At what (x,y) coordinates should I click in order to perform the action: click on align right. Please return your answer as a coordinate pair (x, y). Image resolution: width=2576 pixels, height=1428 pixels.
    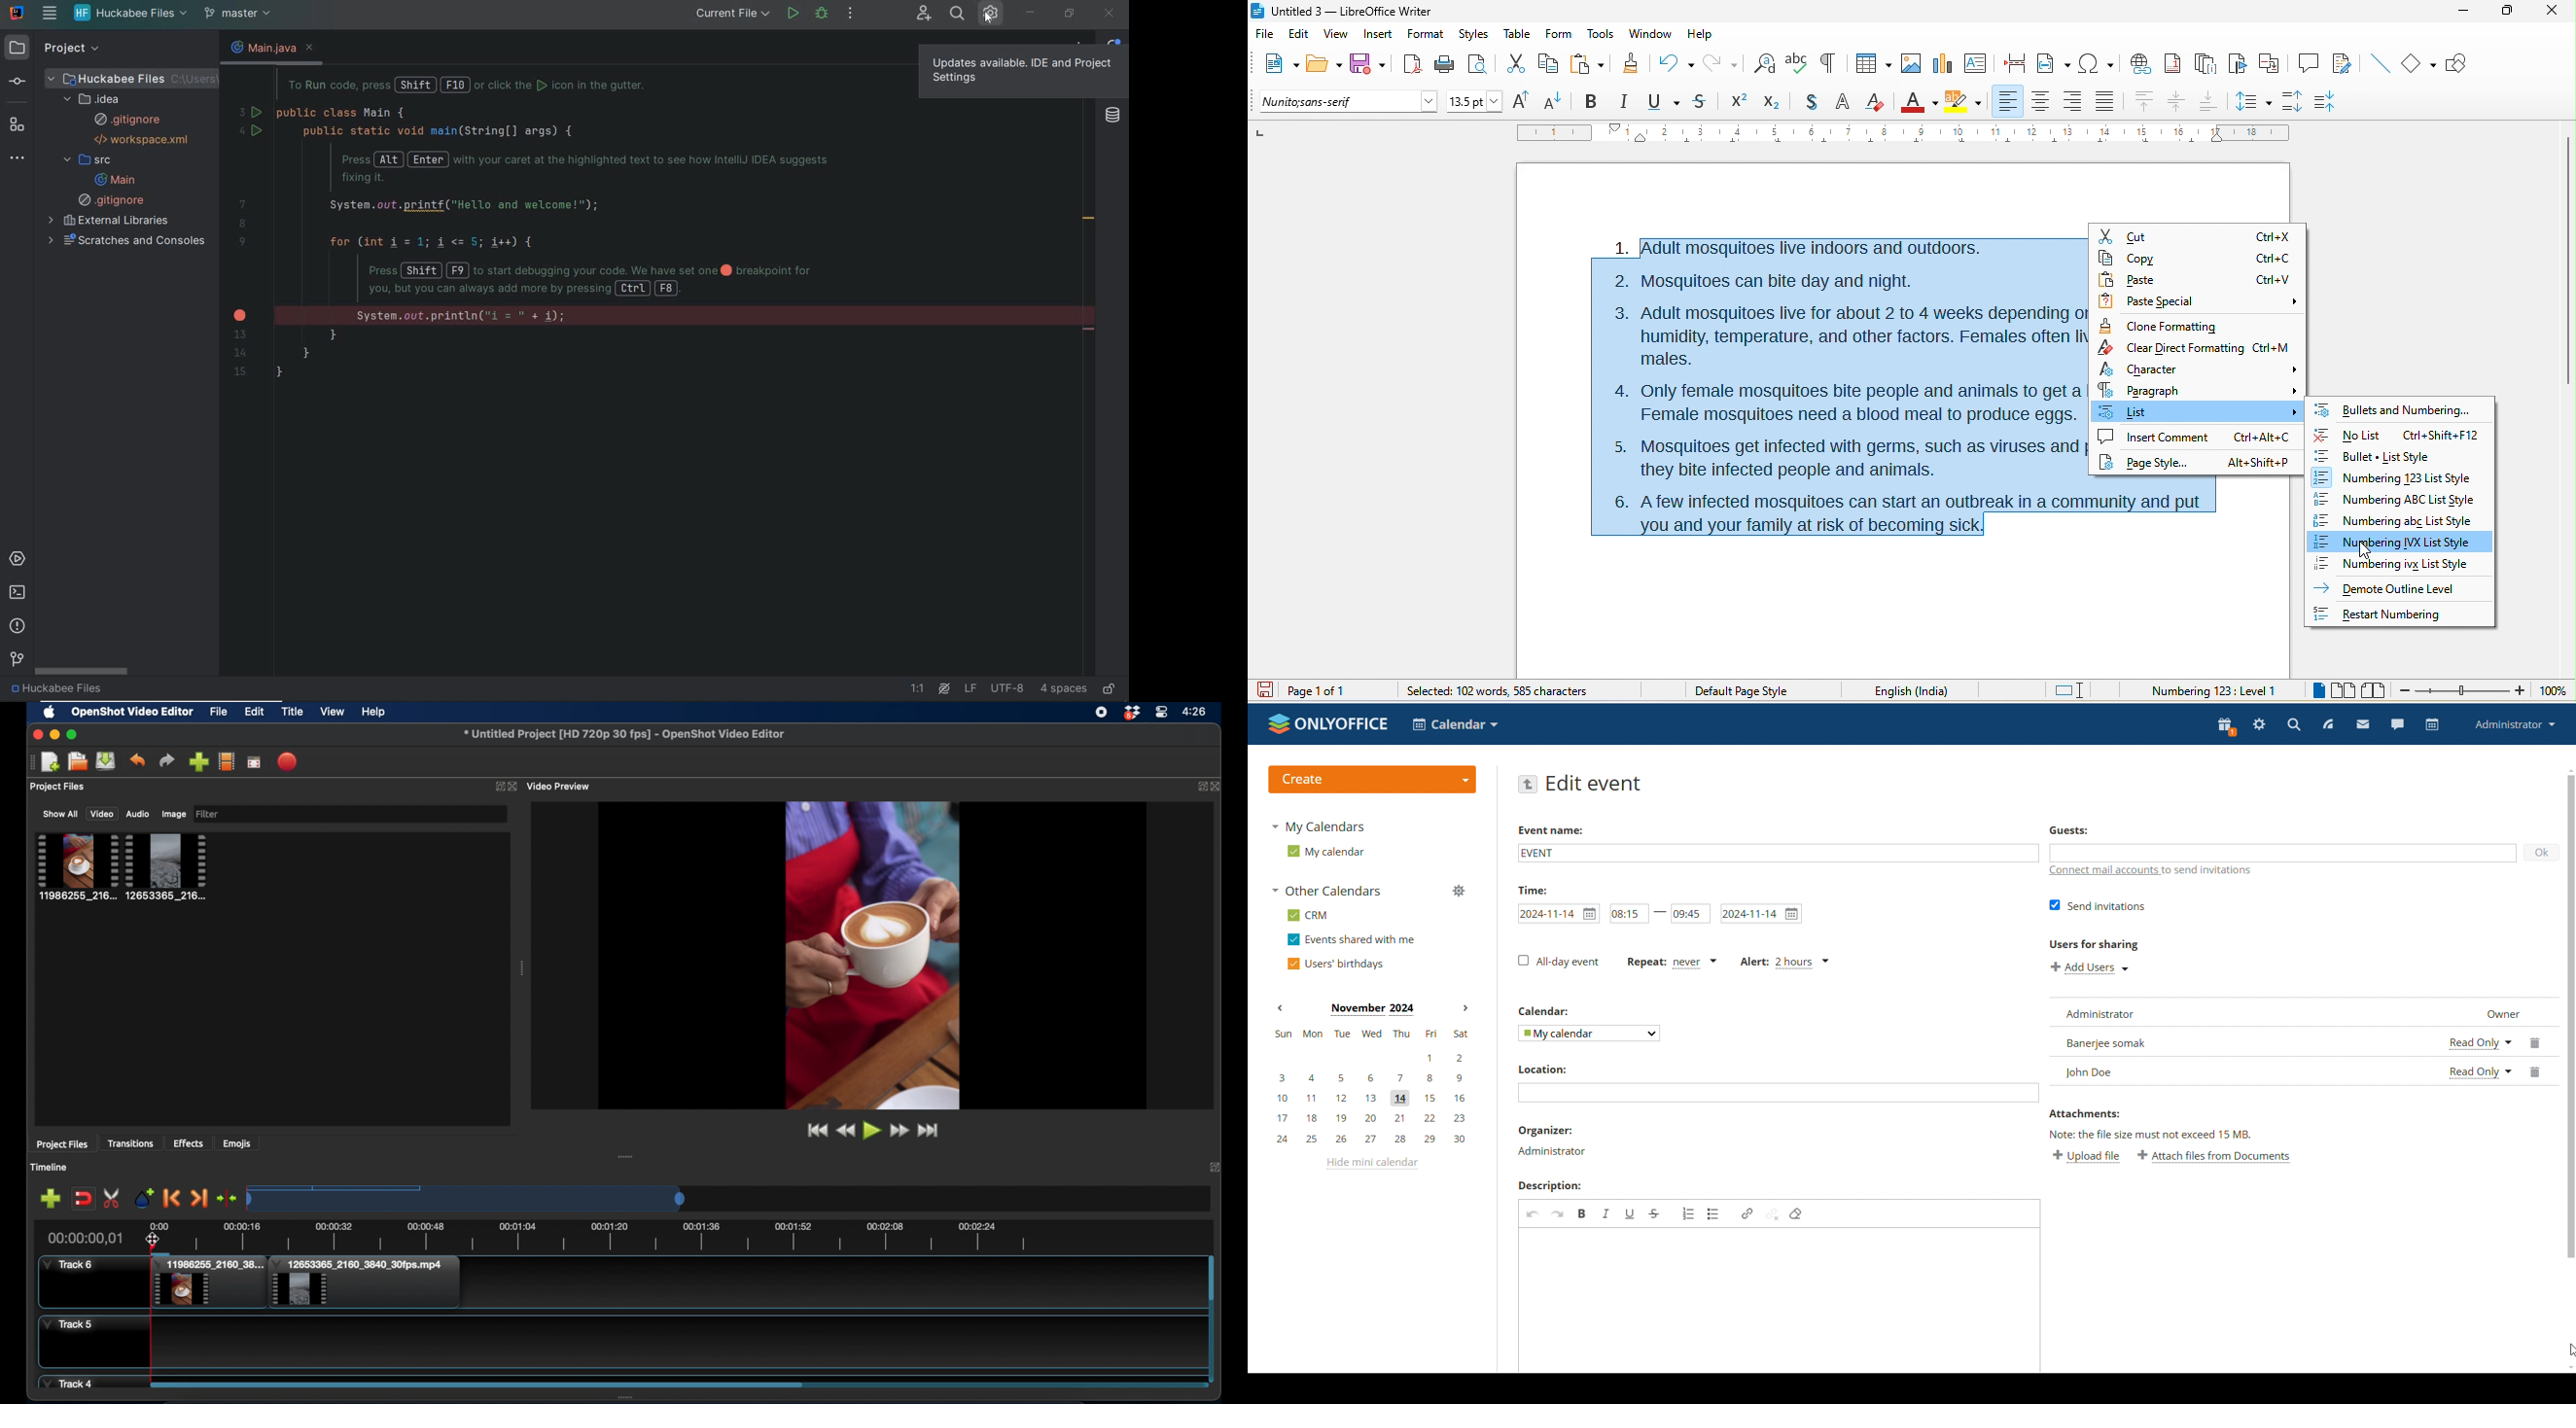
    Looking at the image, I should click on (2073, 102).